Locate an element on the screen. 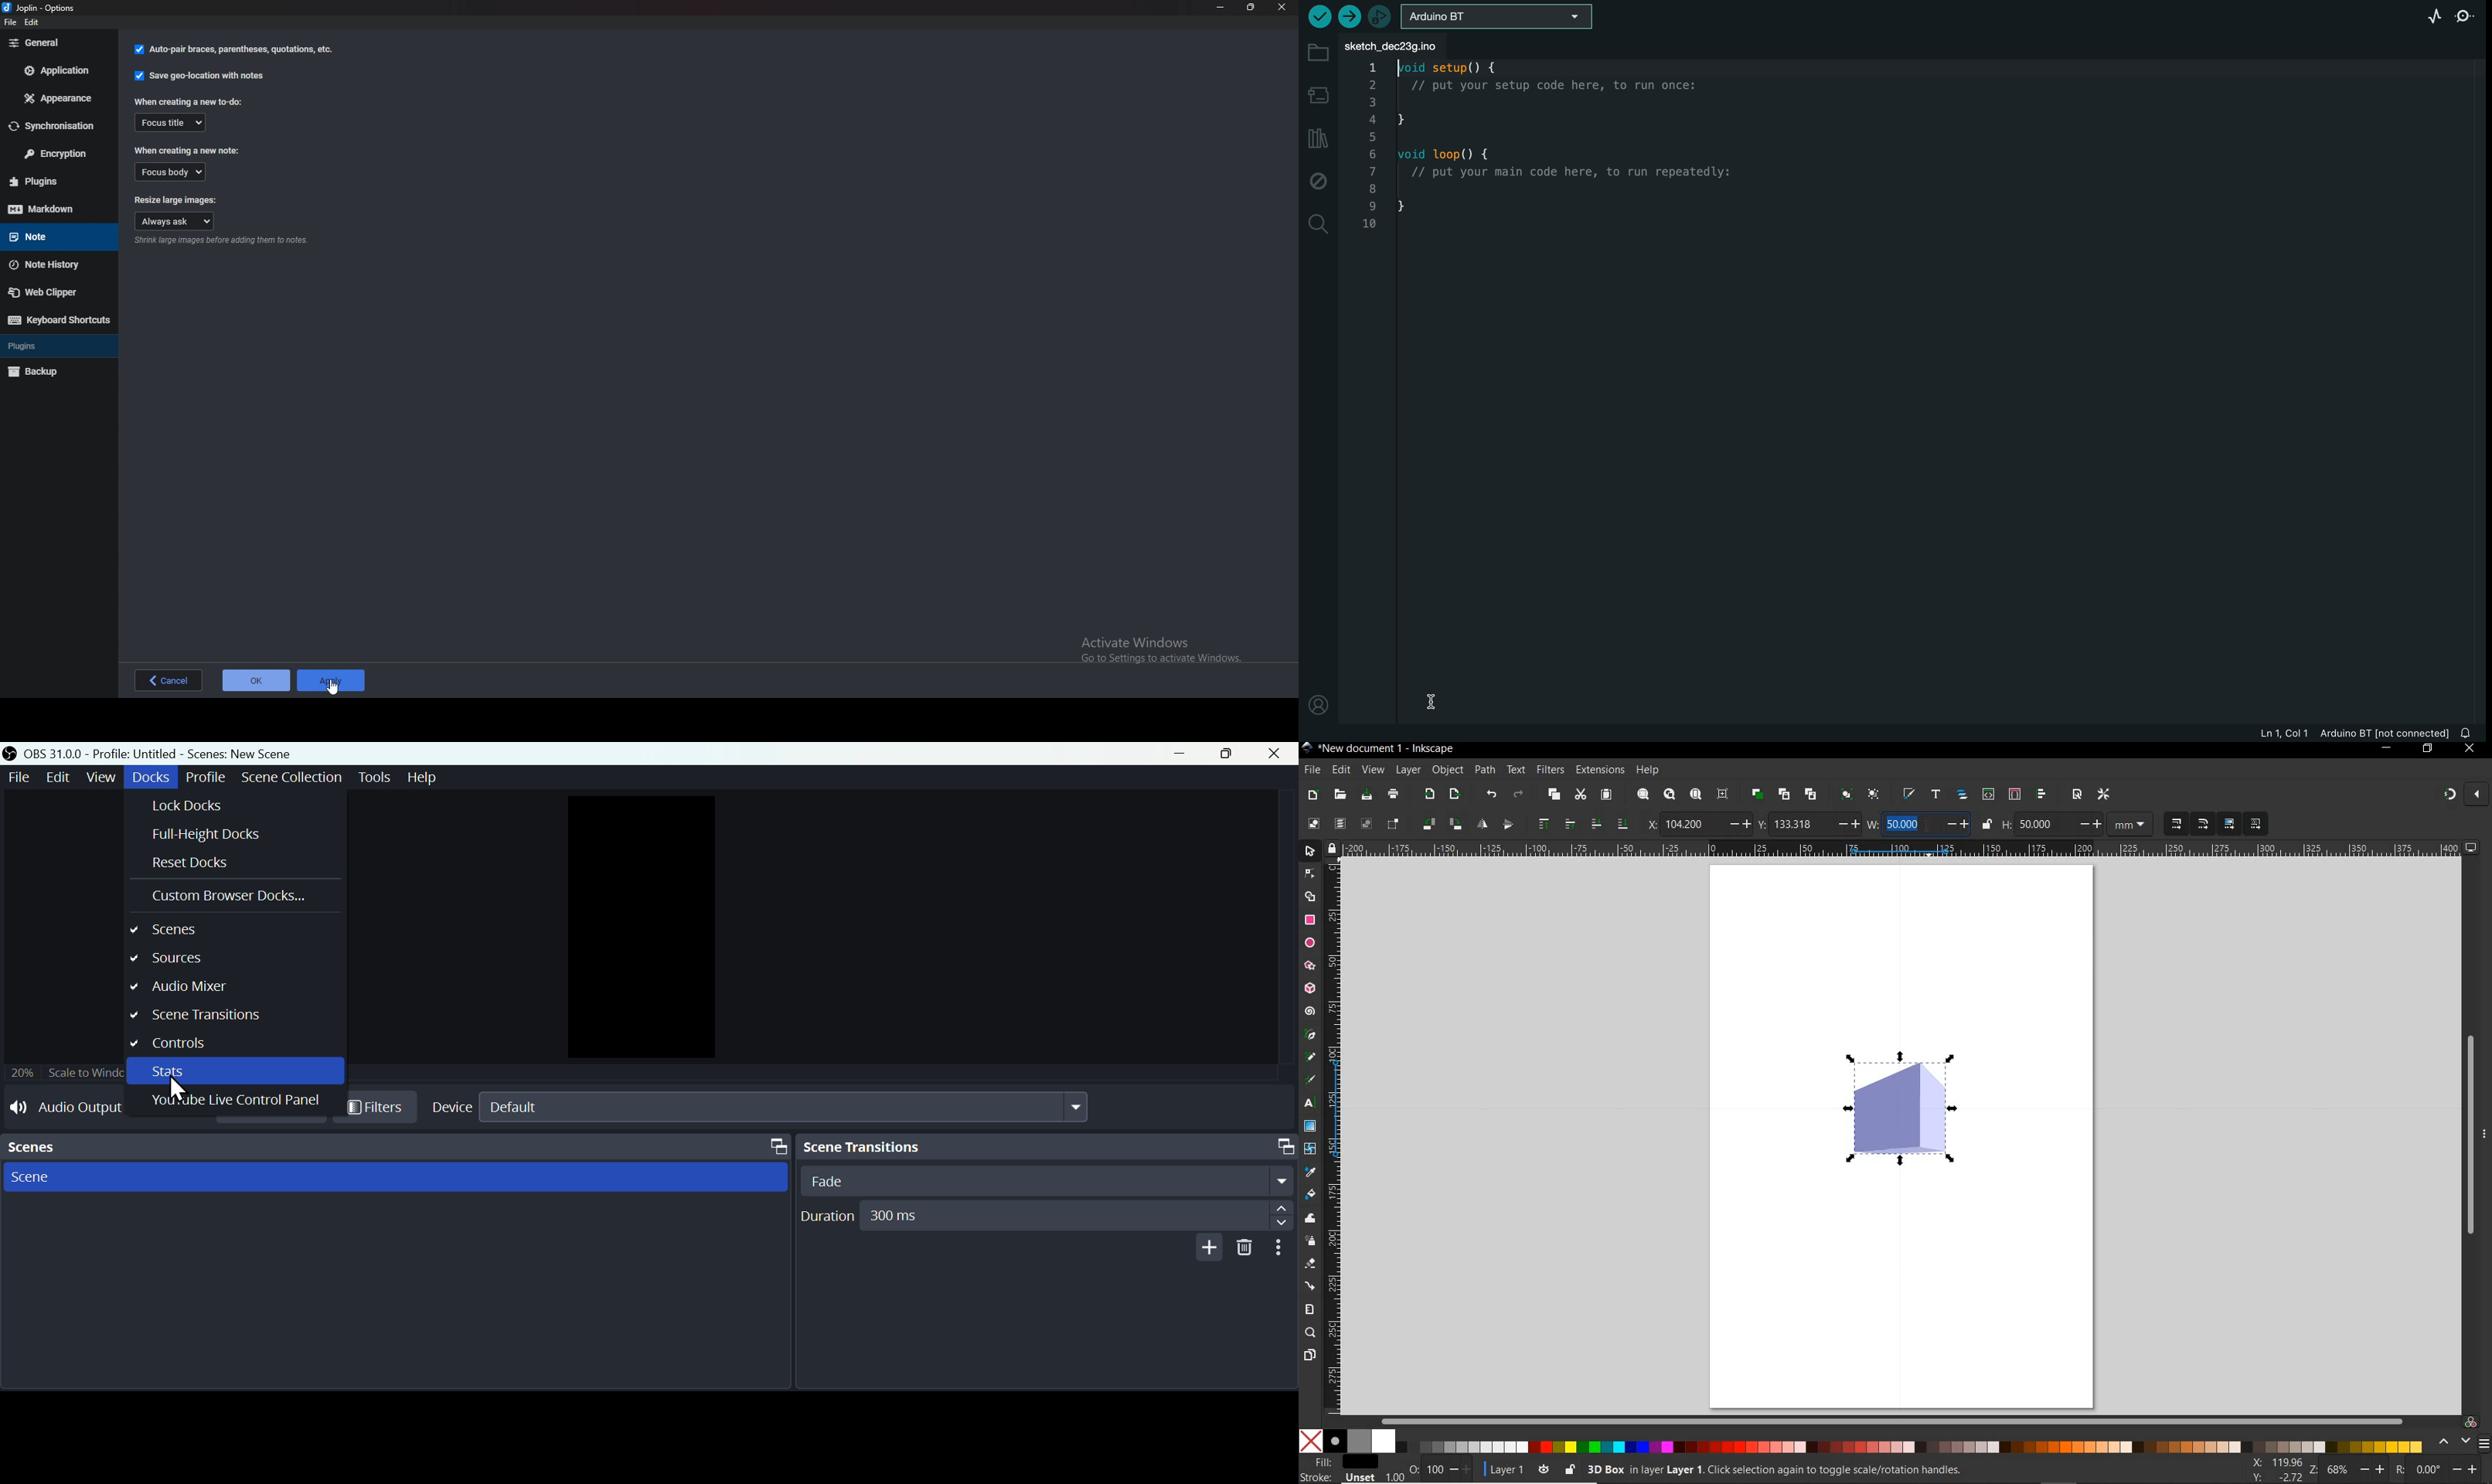  When creating a new to do is located at coordinates (187, 101).